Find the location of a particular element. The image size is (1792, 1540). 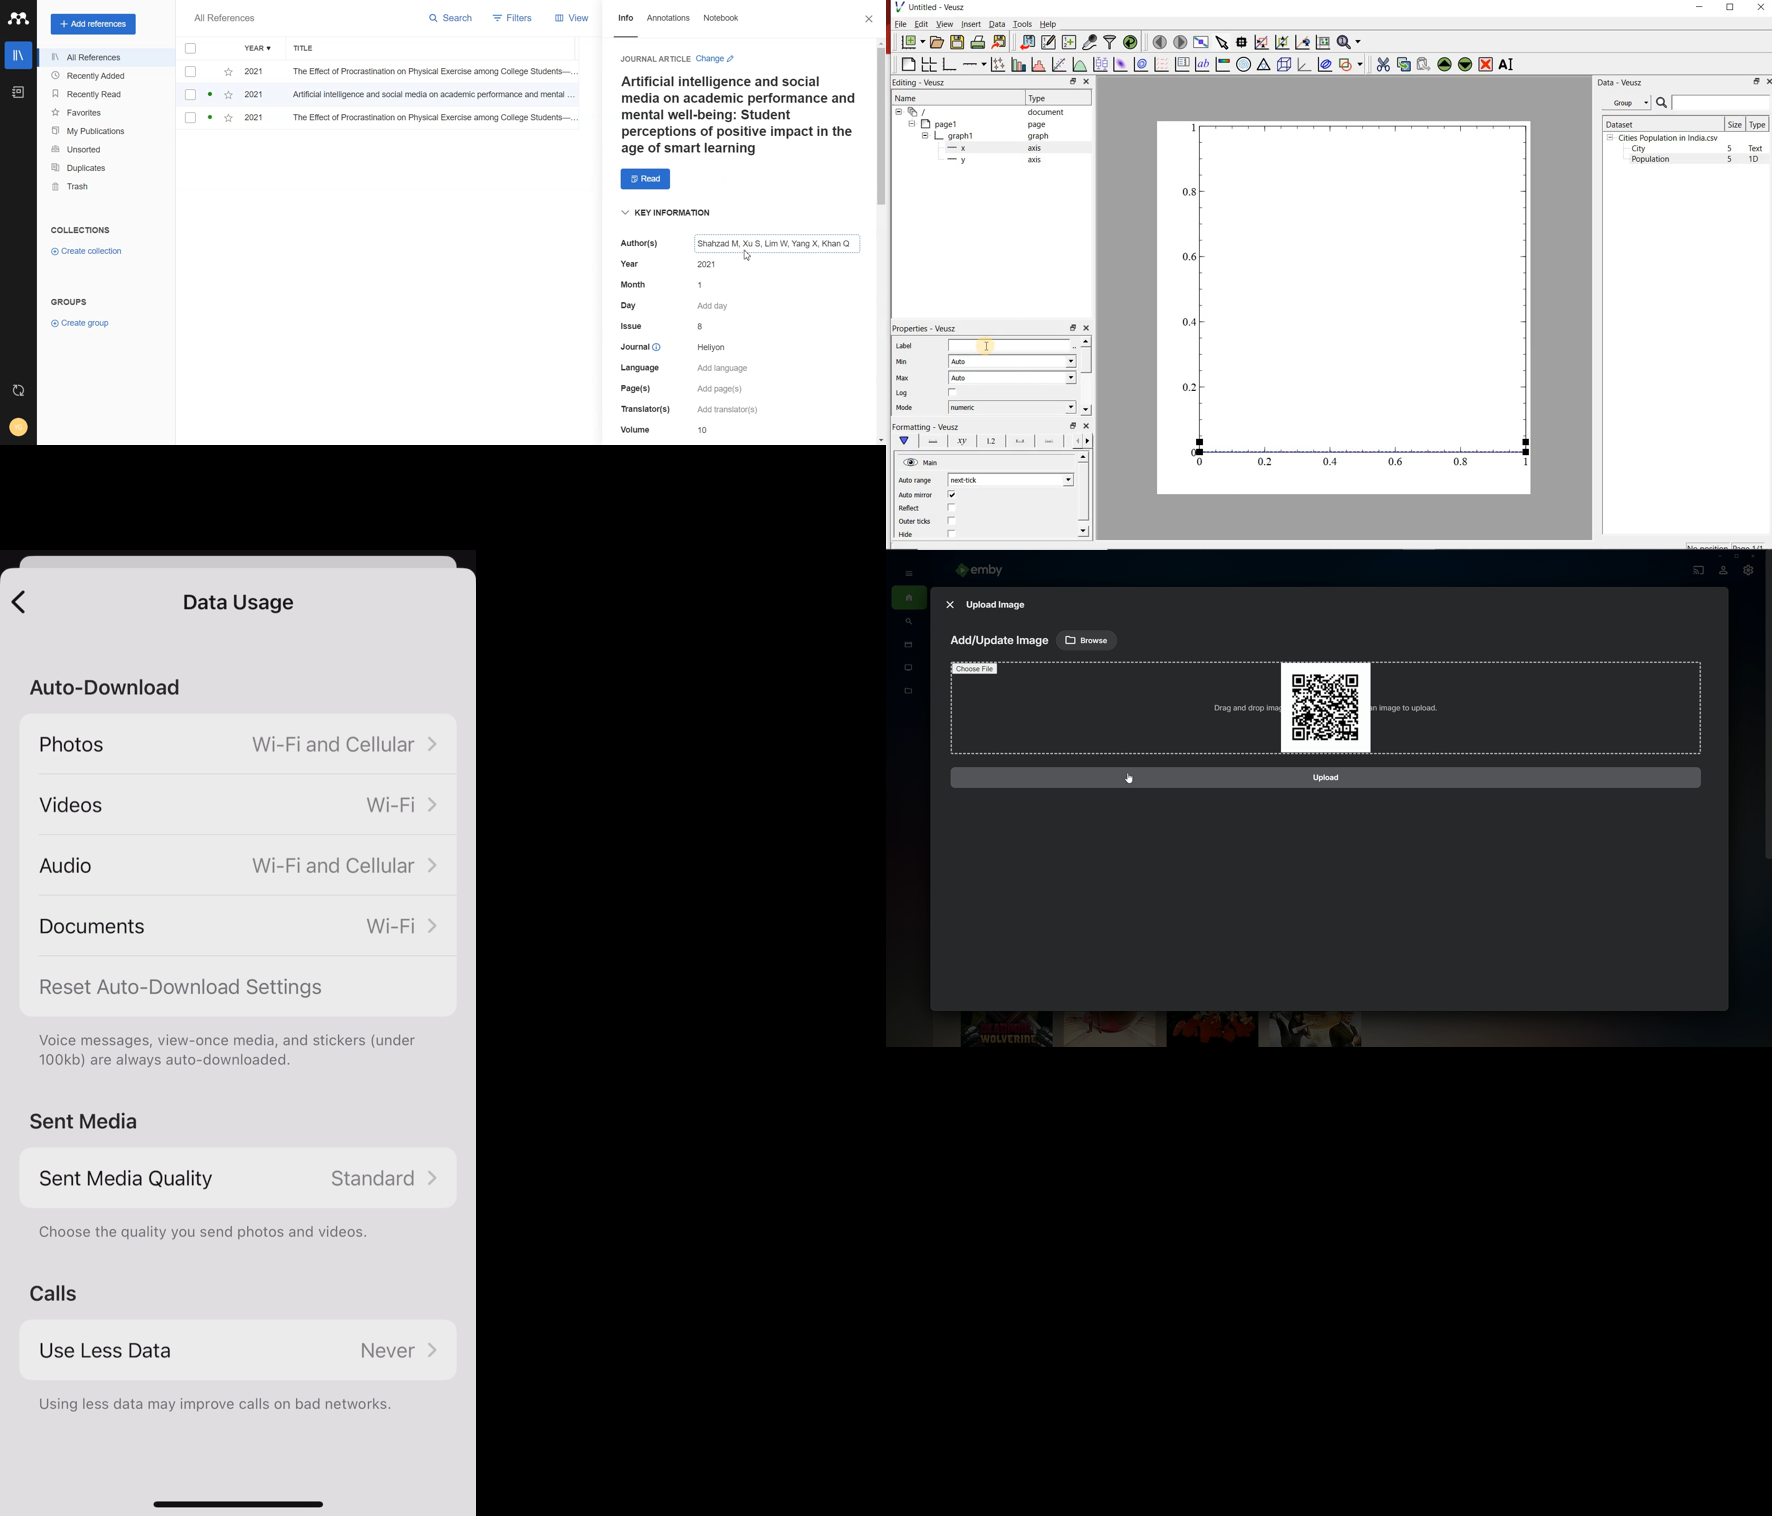

MINIMIZE is located at coordinates (1700, 7).